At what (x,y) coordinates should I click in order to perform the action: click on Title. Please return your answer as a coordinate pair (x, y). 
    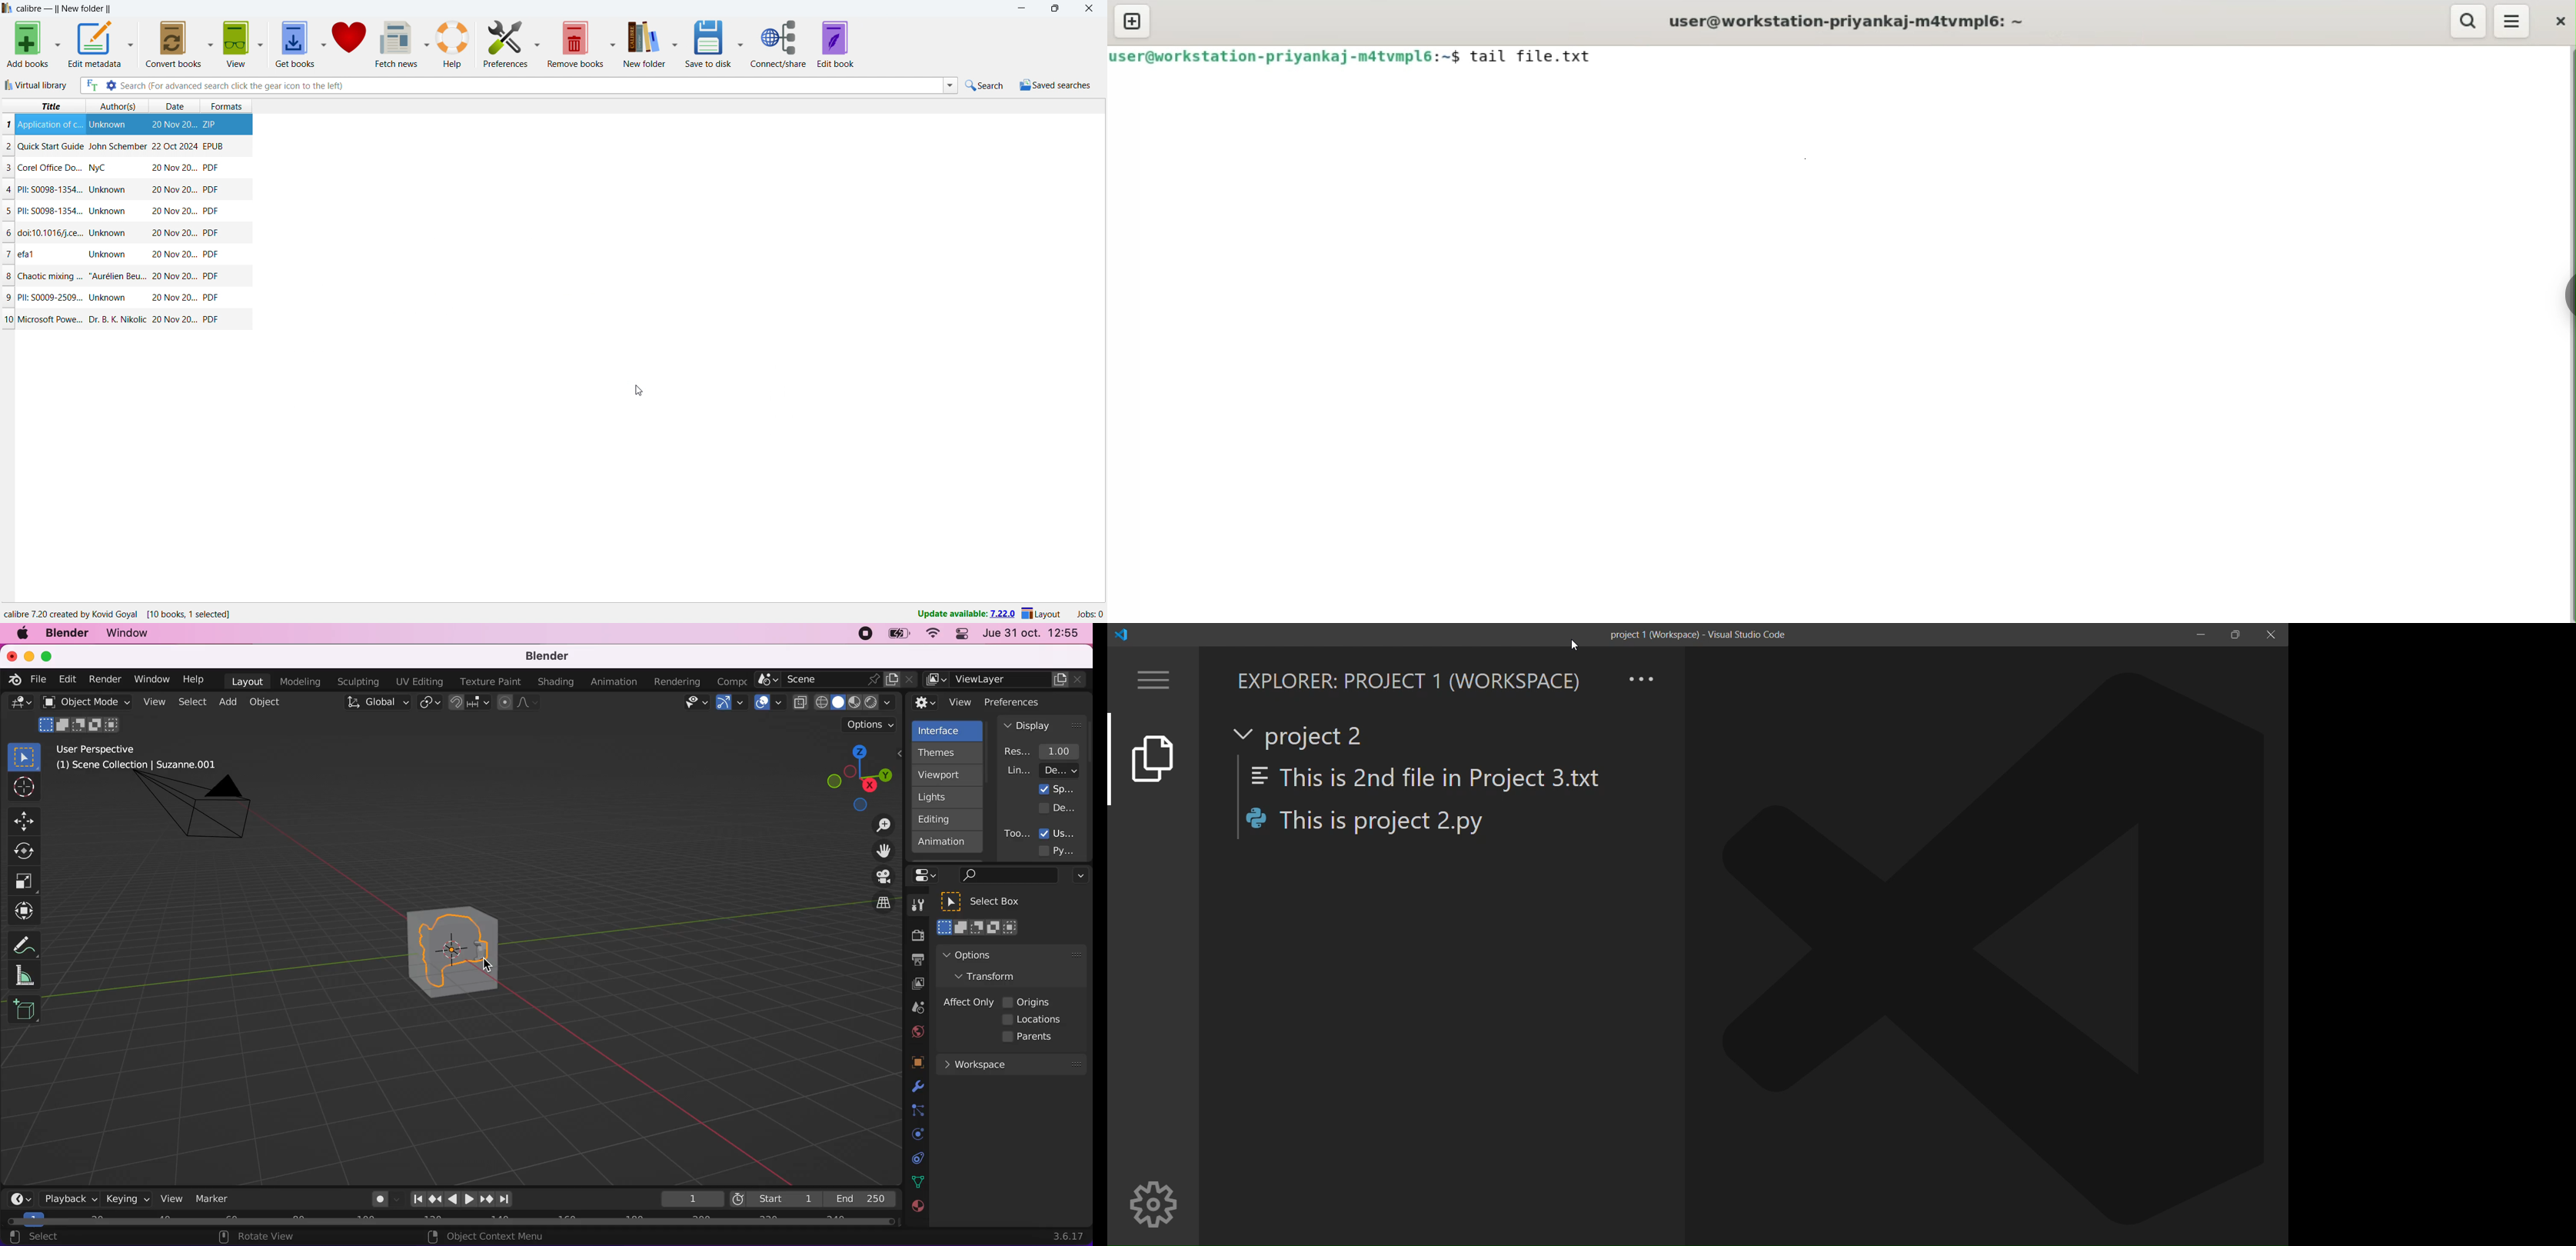
    Looking at the image, I should click on (50, 125).